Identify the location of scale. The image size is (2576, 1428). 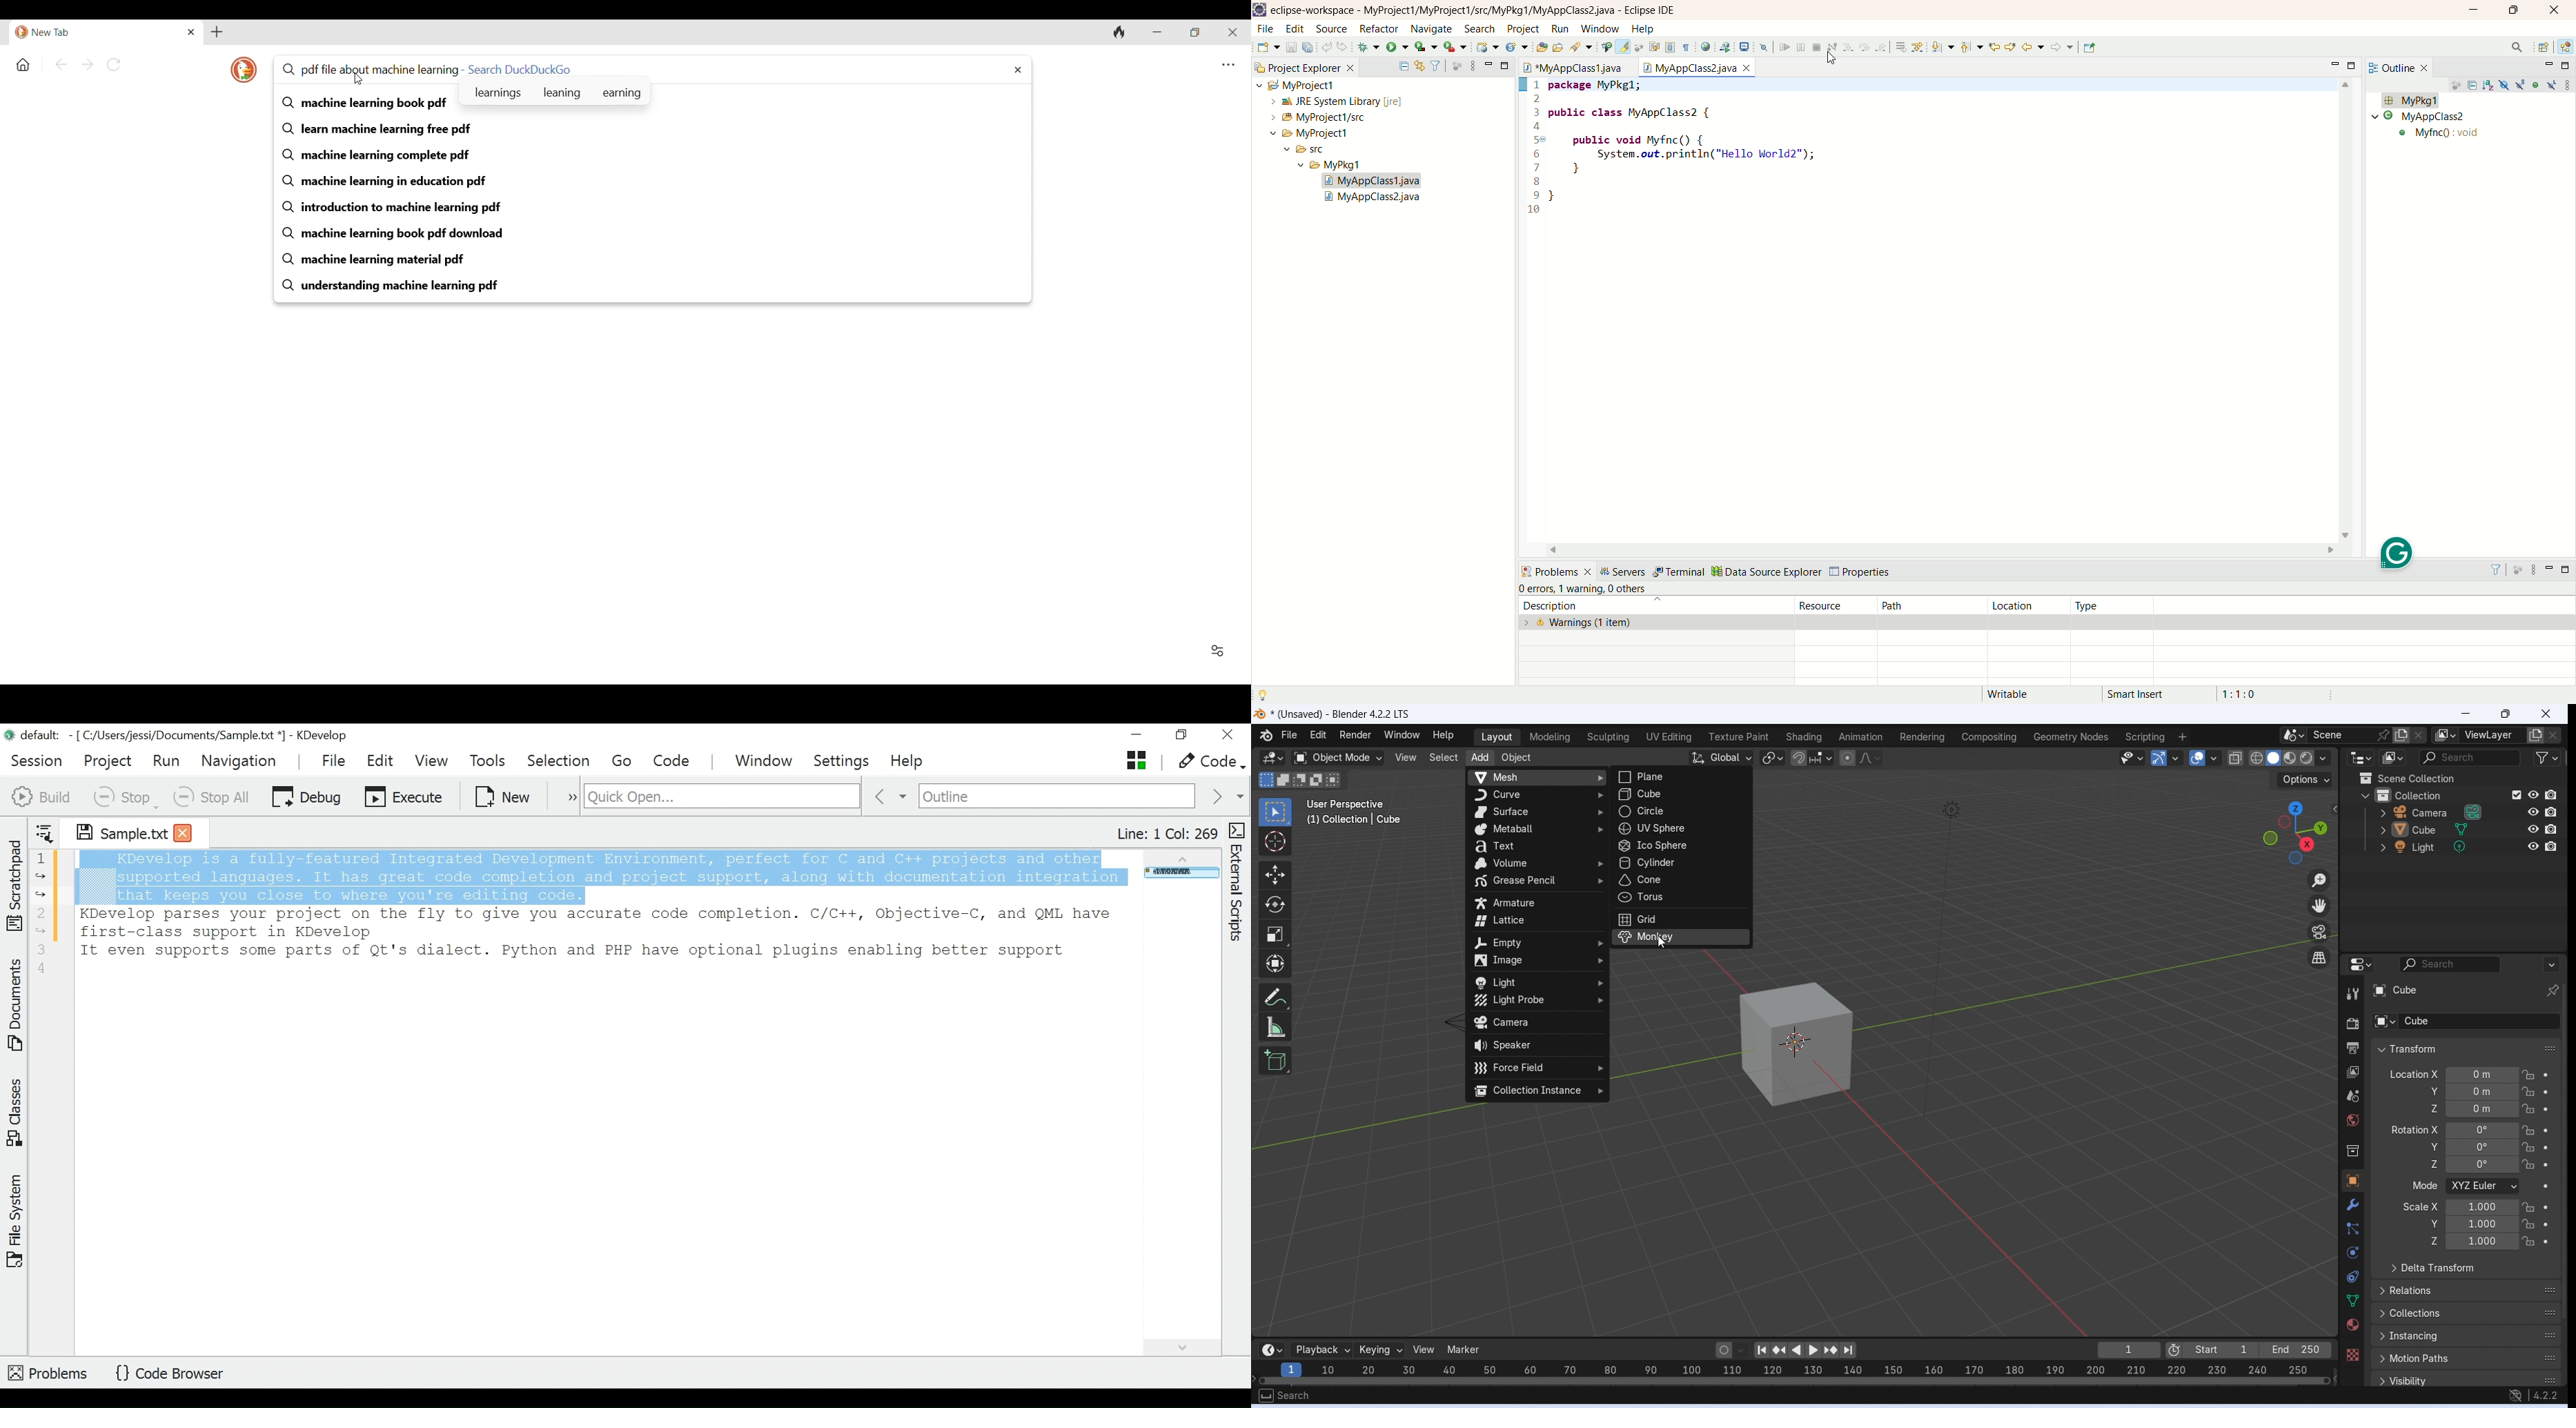
(2482, 1242).